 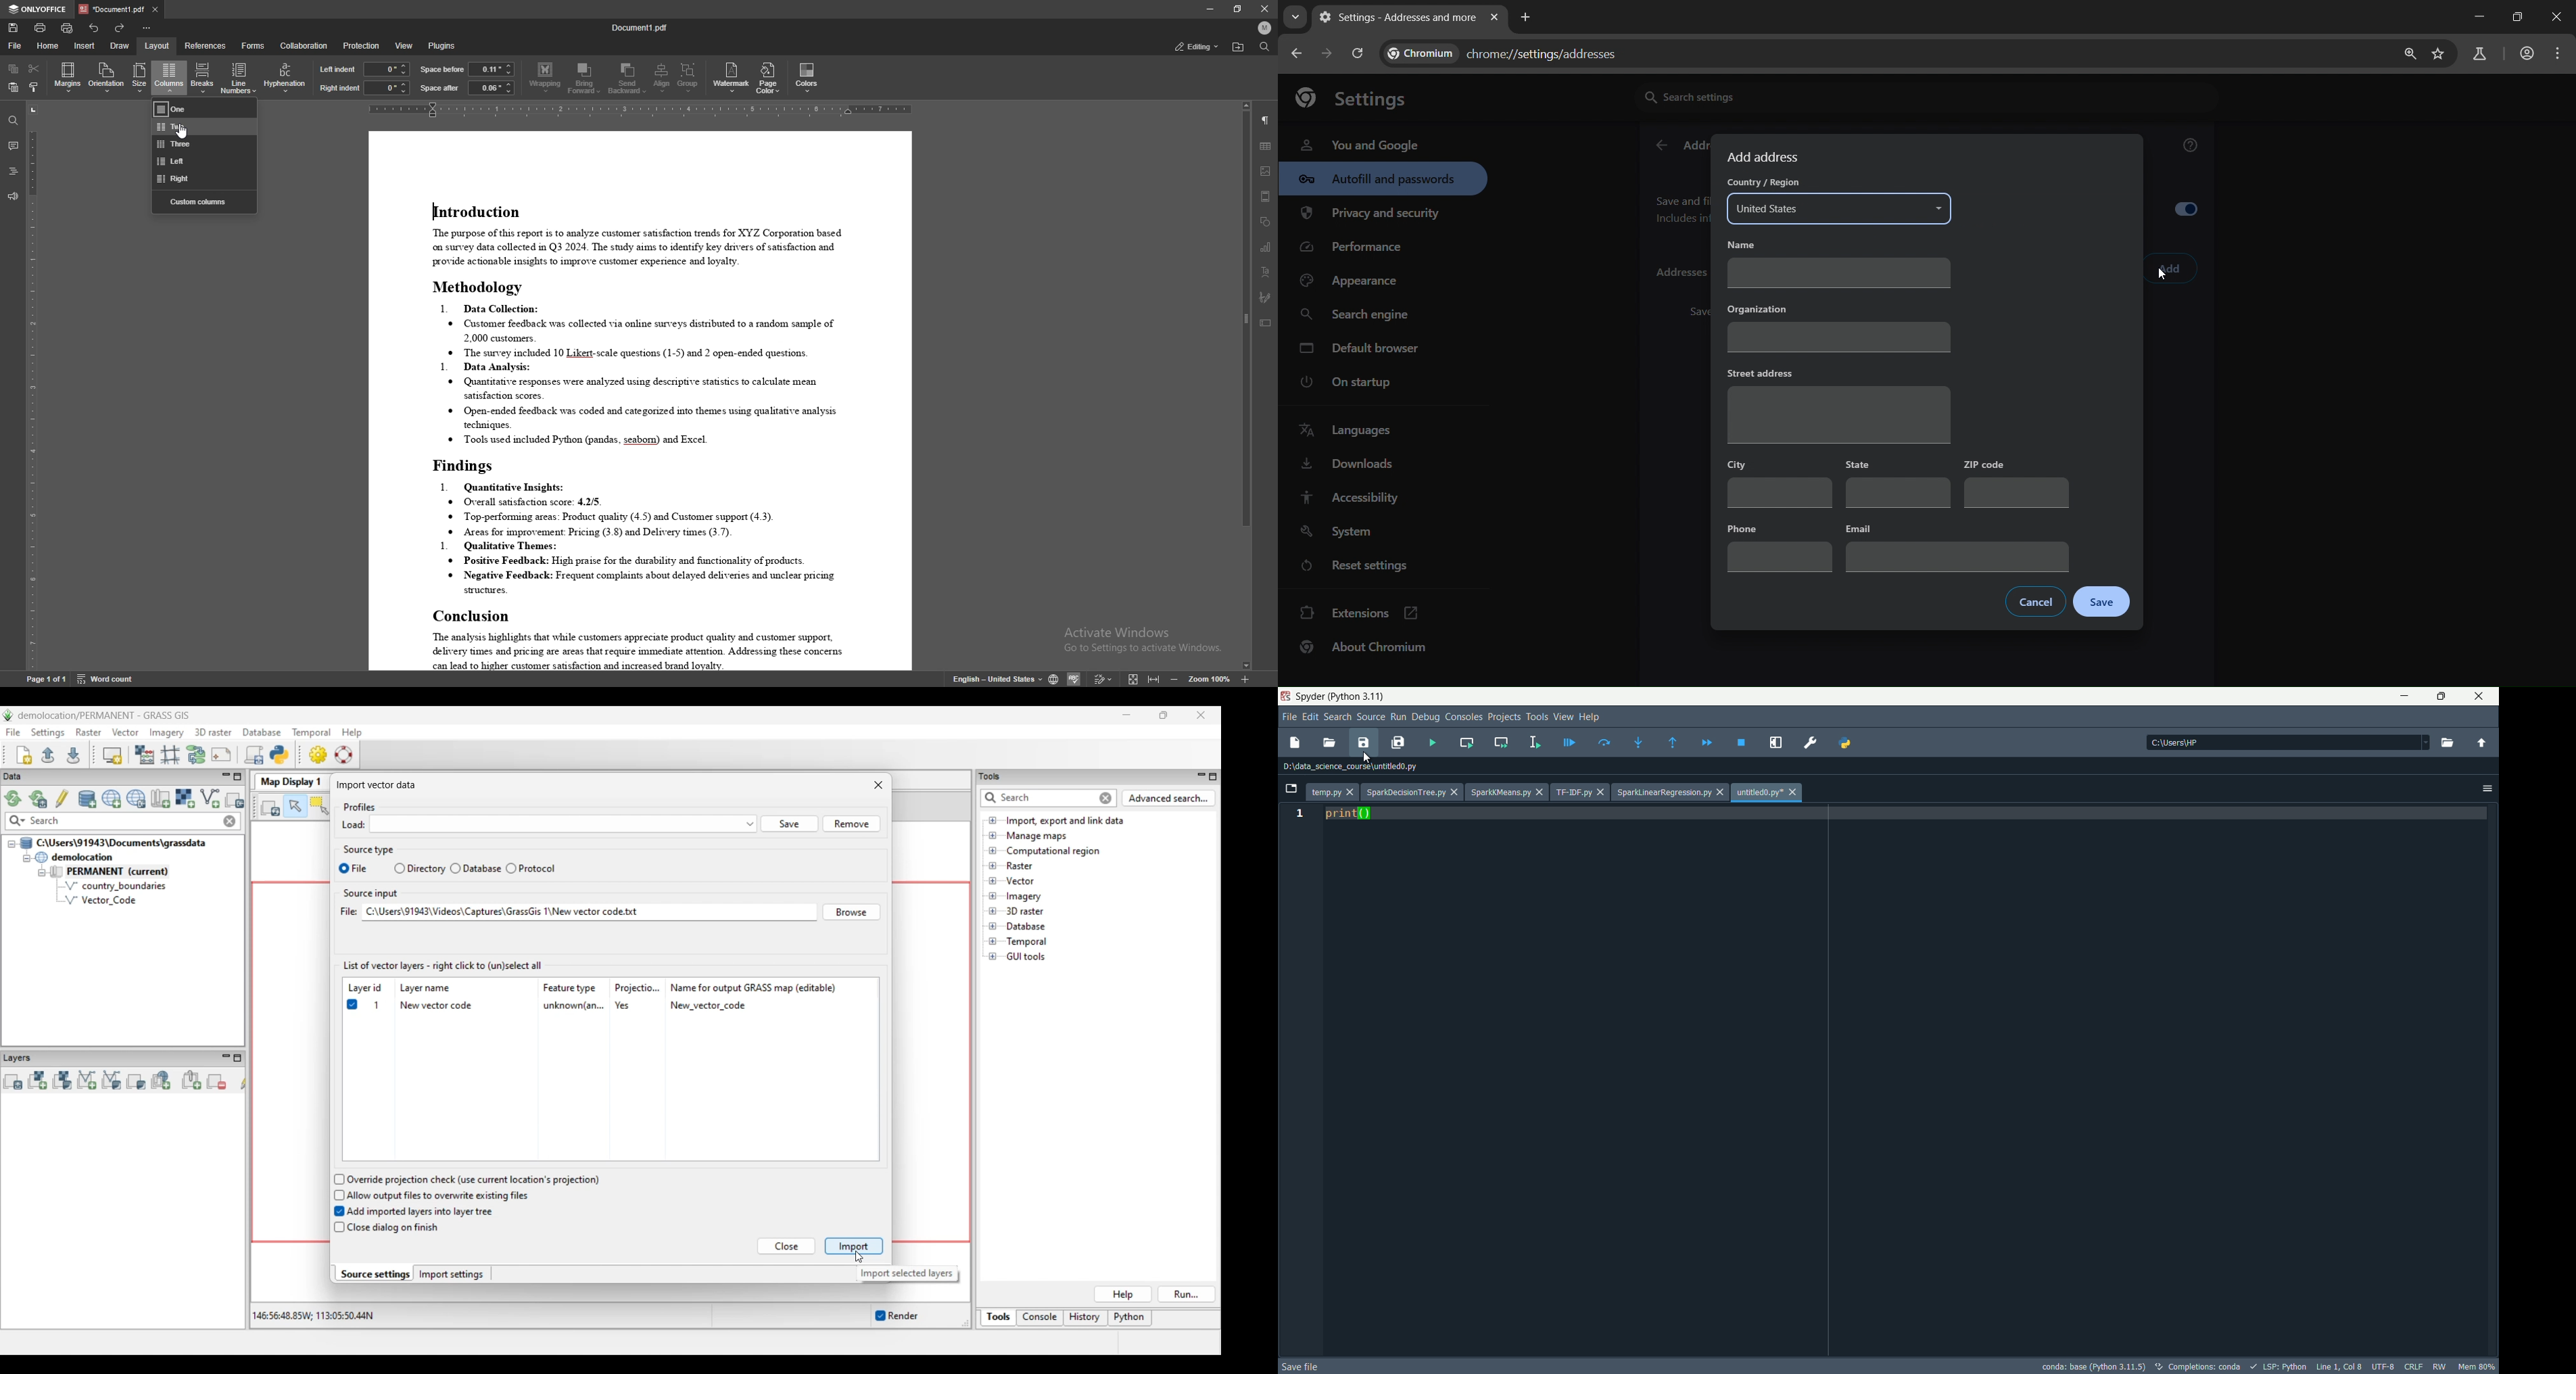 I want to click on global memory usage, so click(x=2476, y=1366).